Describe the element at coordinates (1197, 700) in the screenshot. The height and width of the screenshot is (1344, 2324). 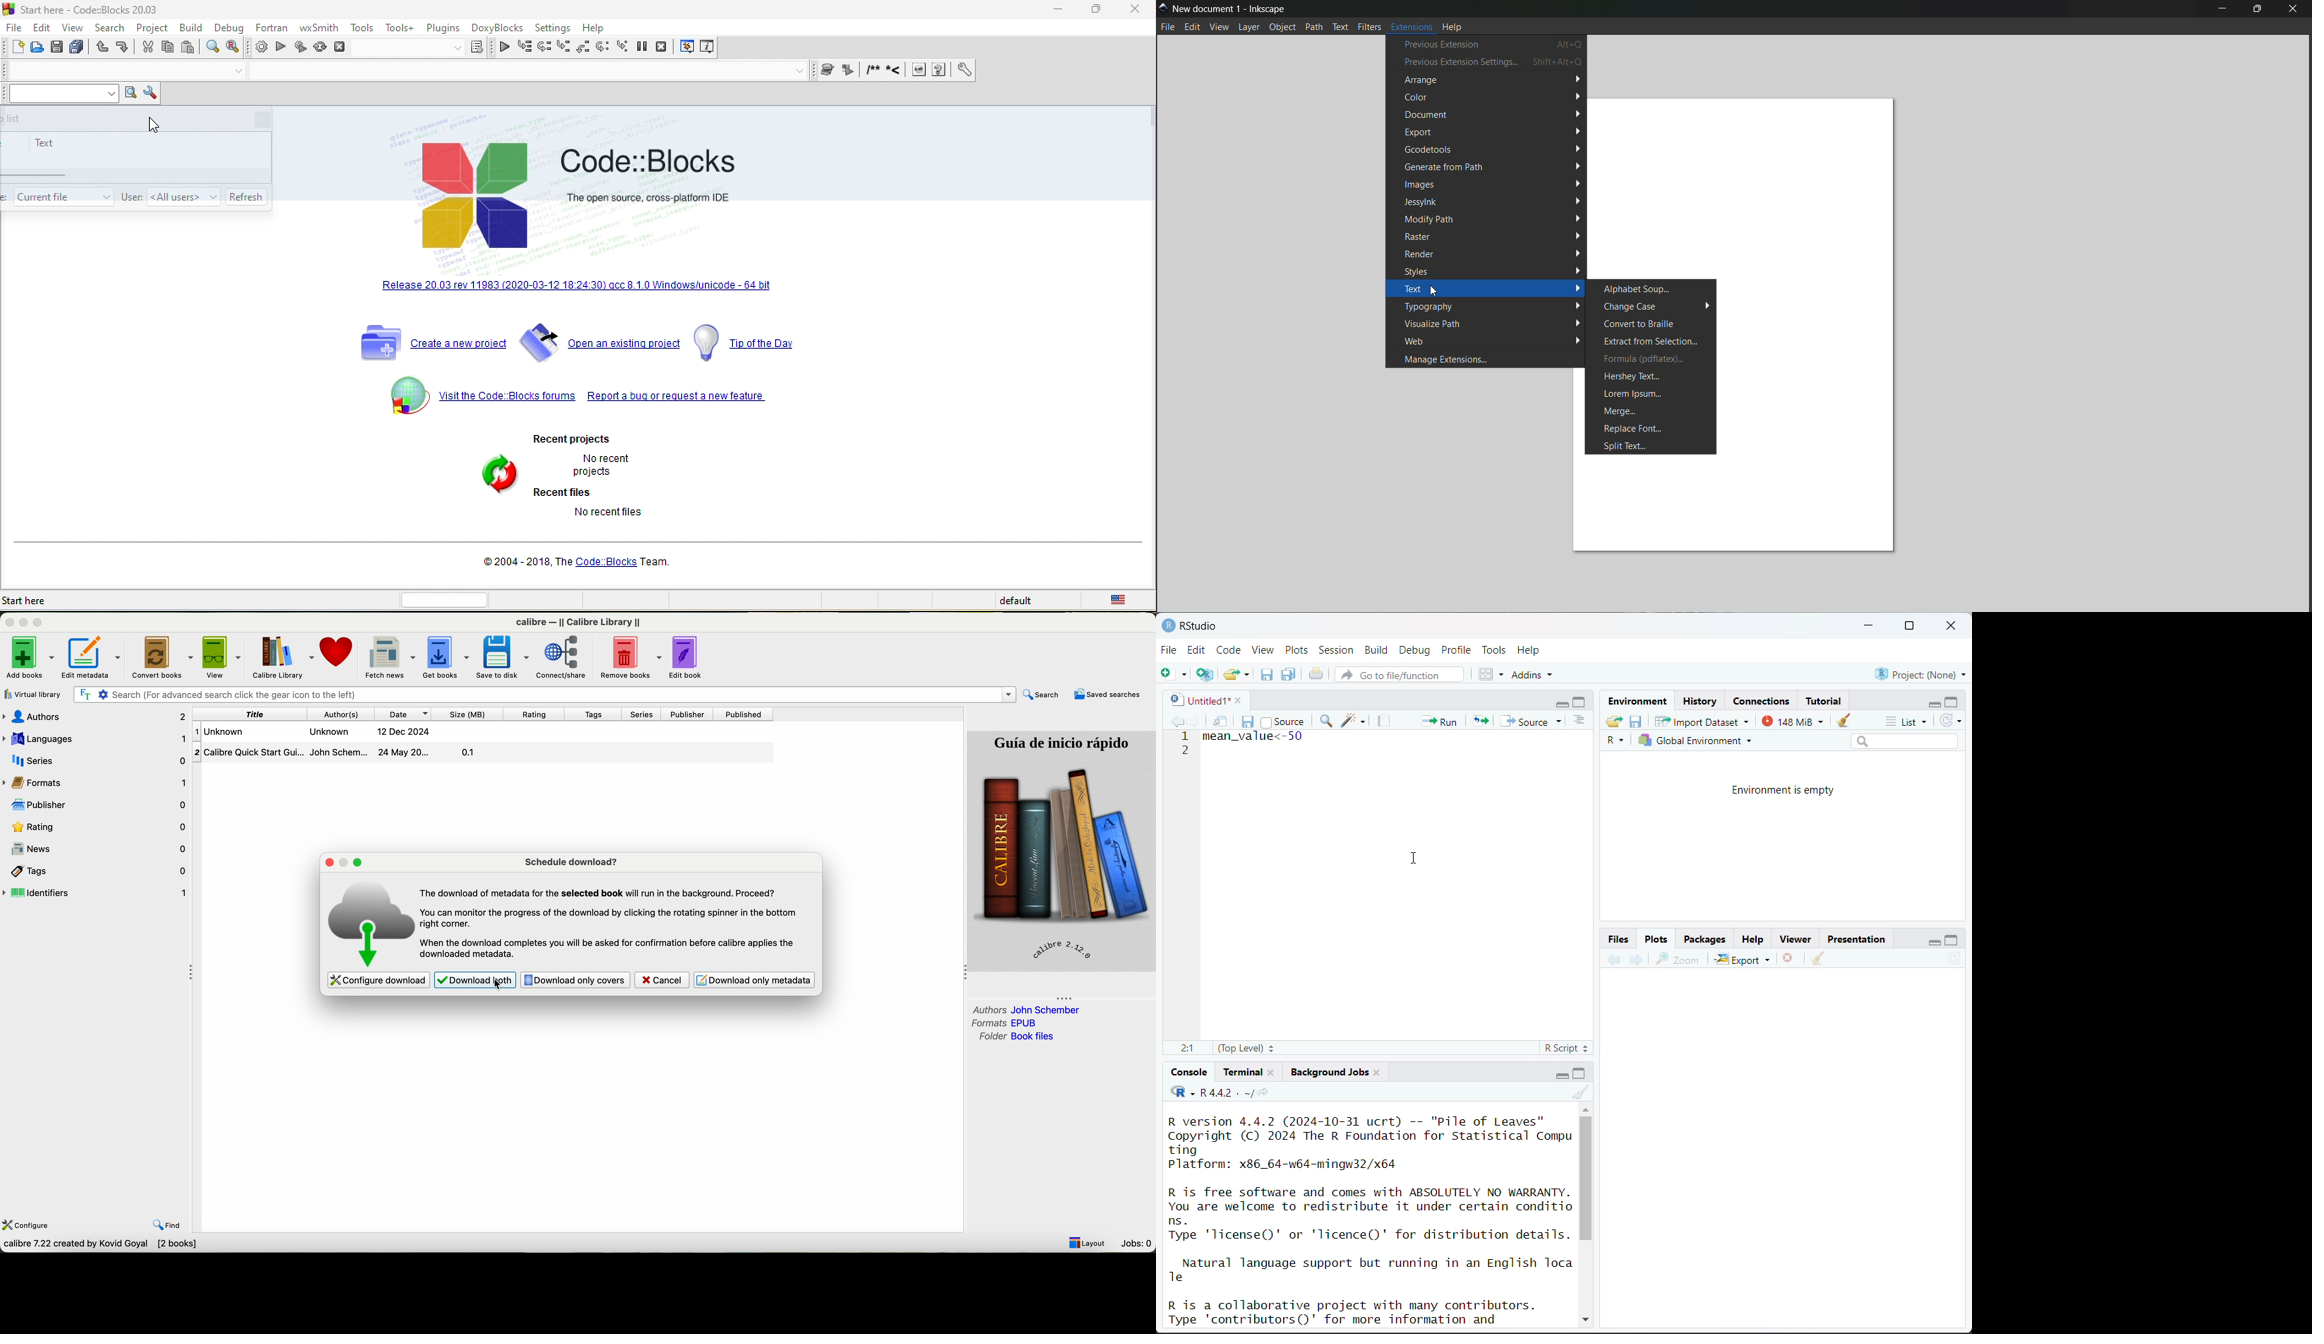
I see `untitled1` at that location.